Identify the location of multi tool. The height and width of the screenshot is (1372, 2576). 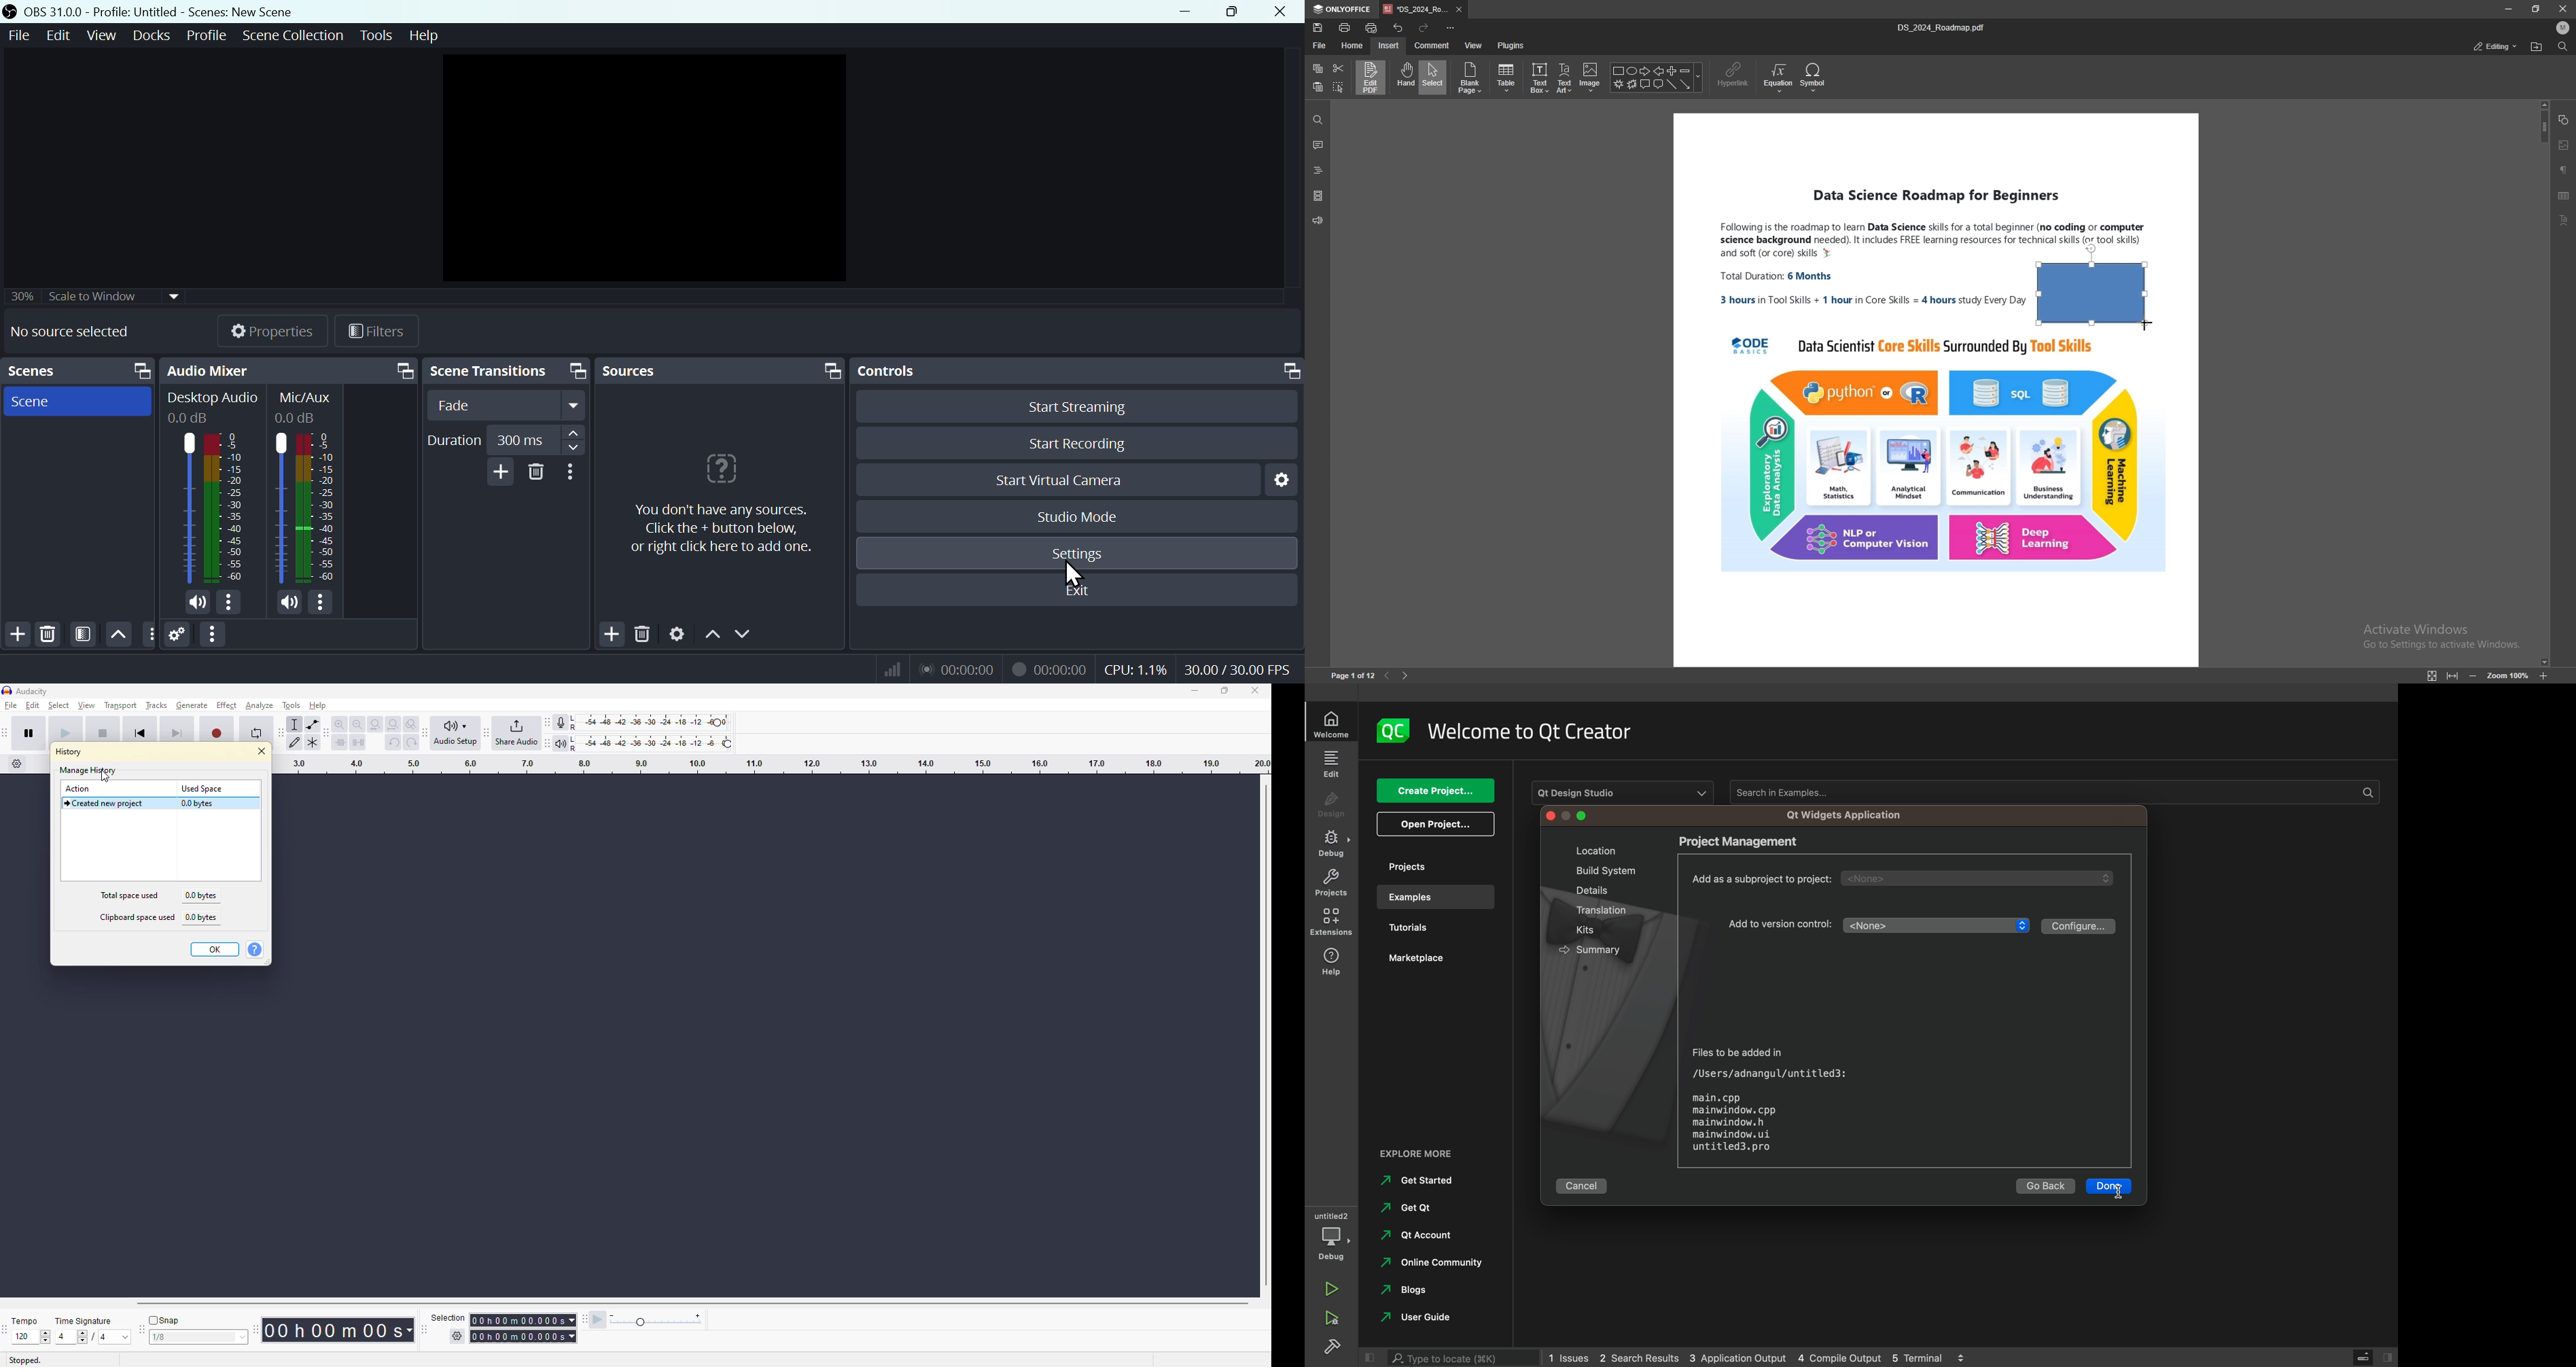
(316, 744).